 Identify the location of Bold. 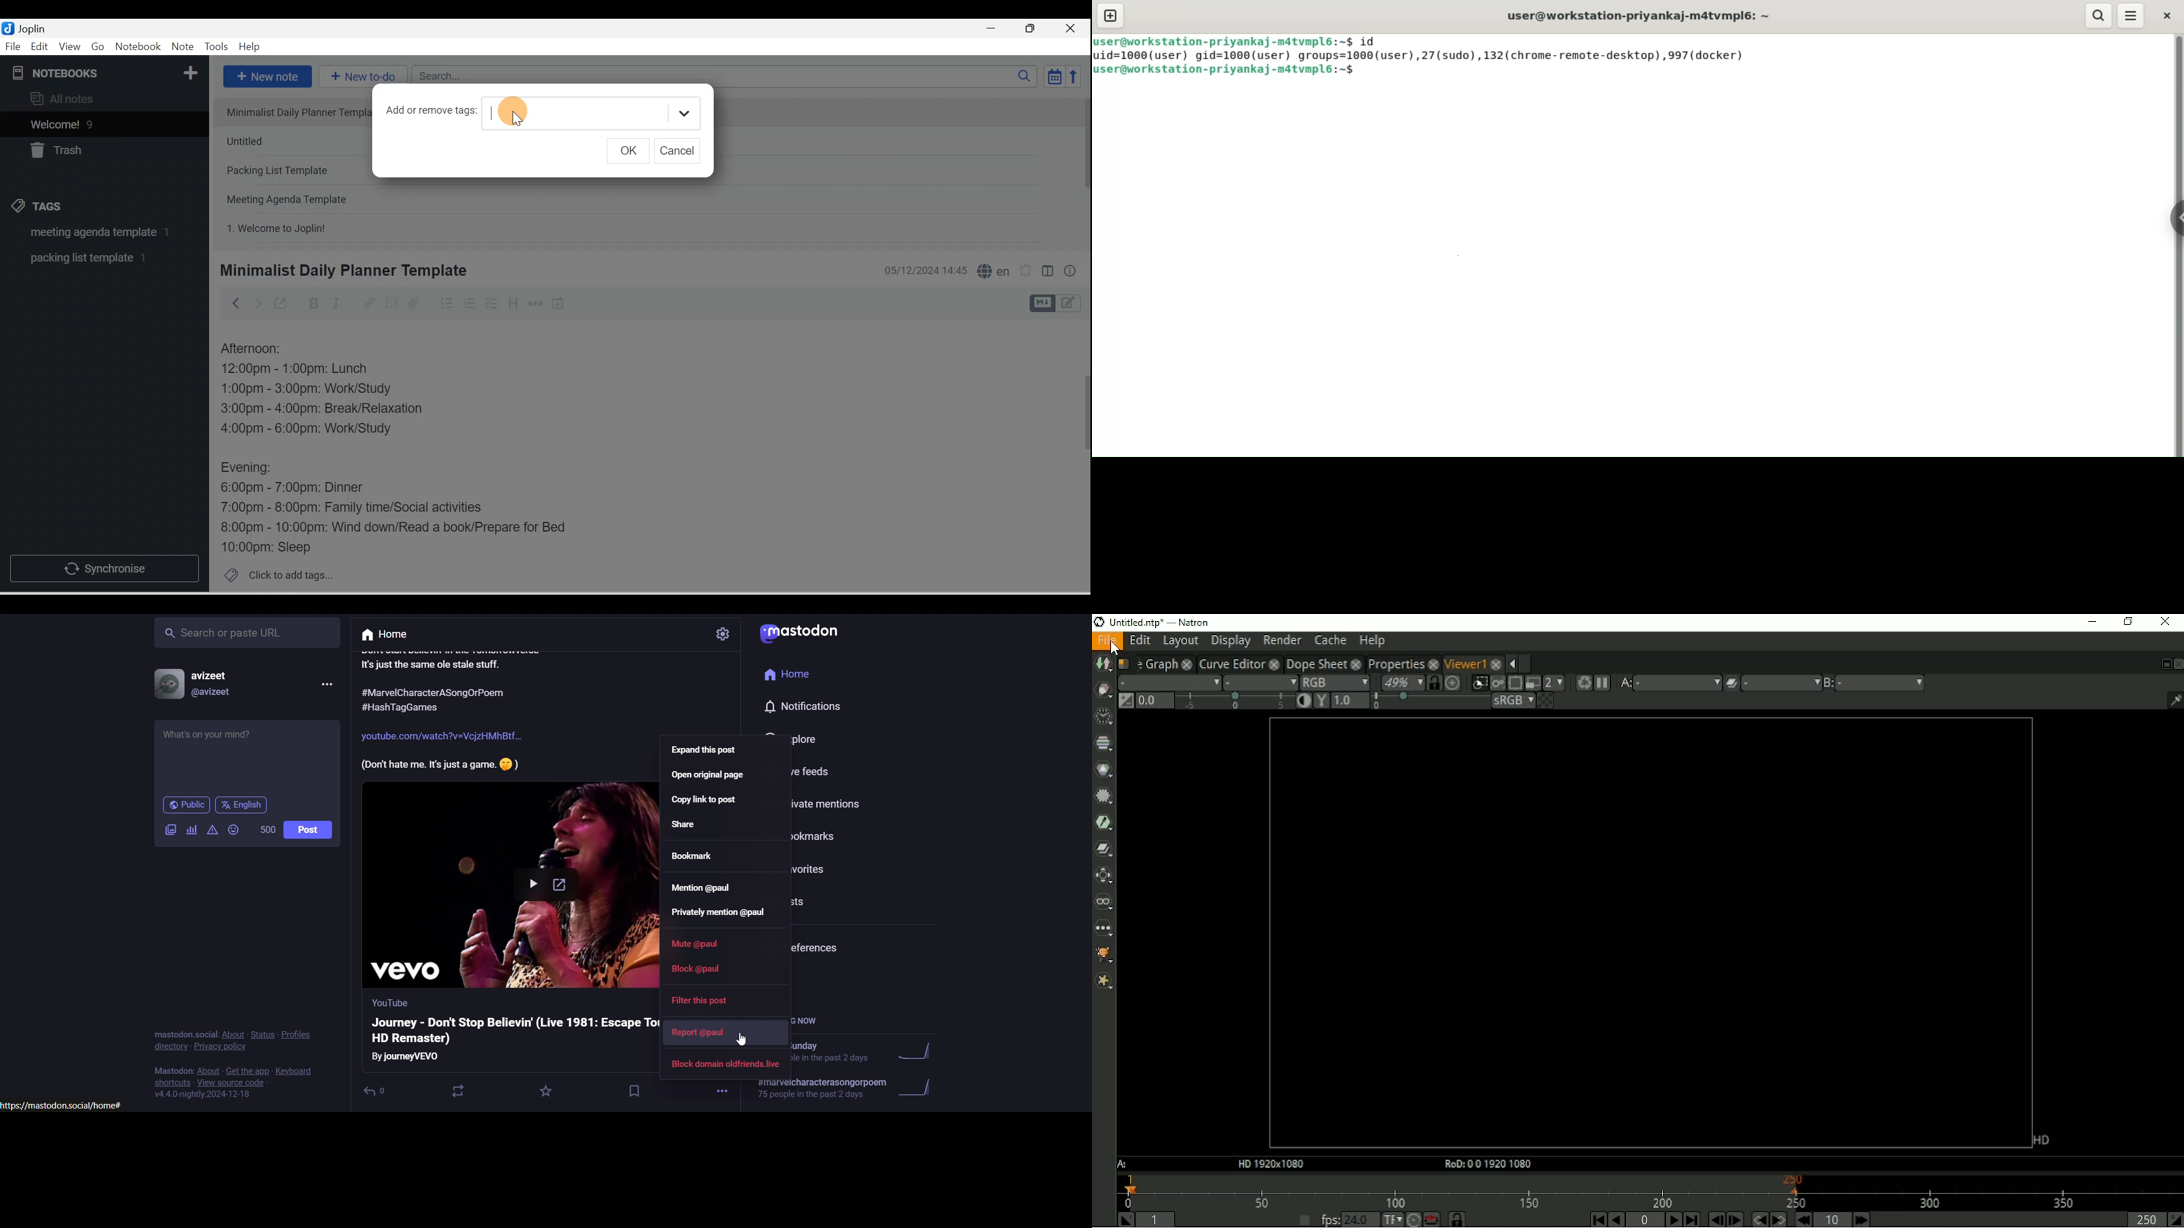
(312, 304).